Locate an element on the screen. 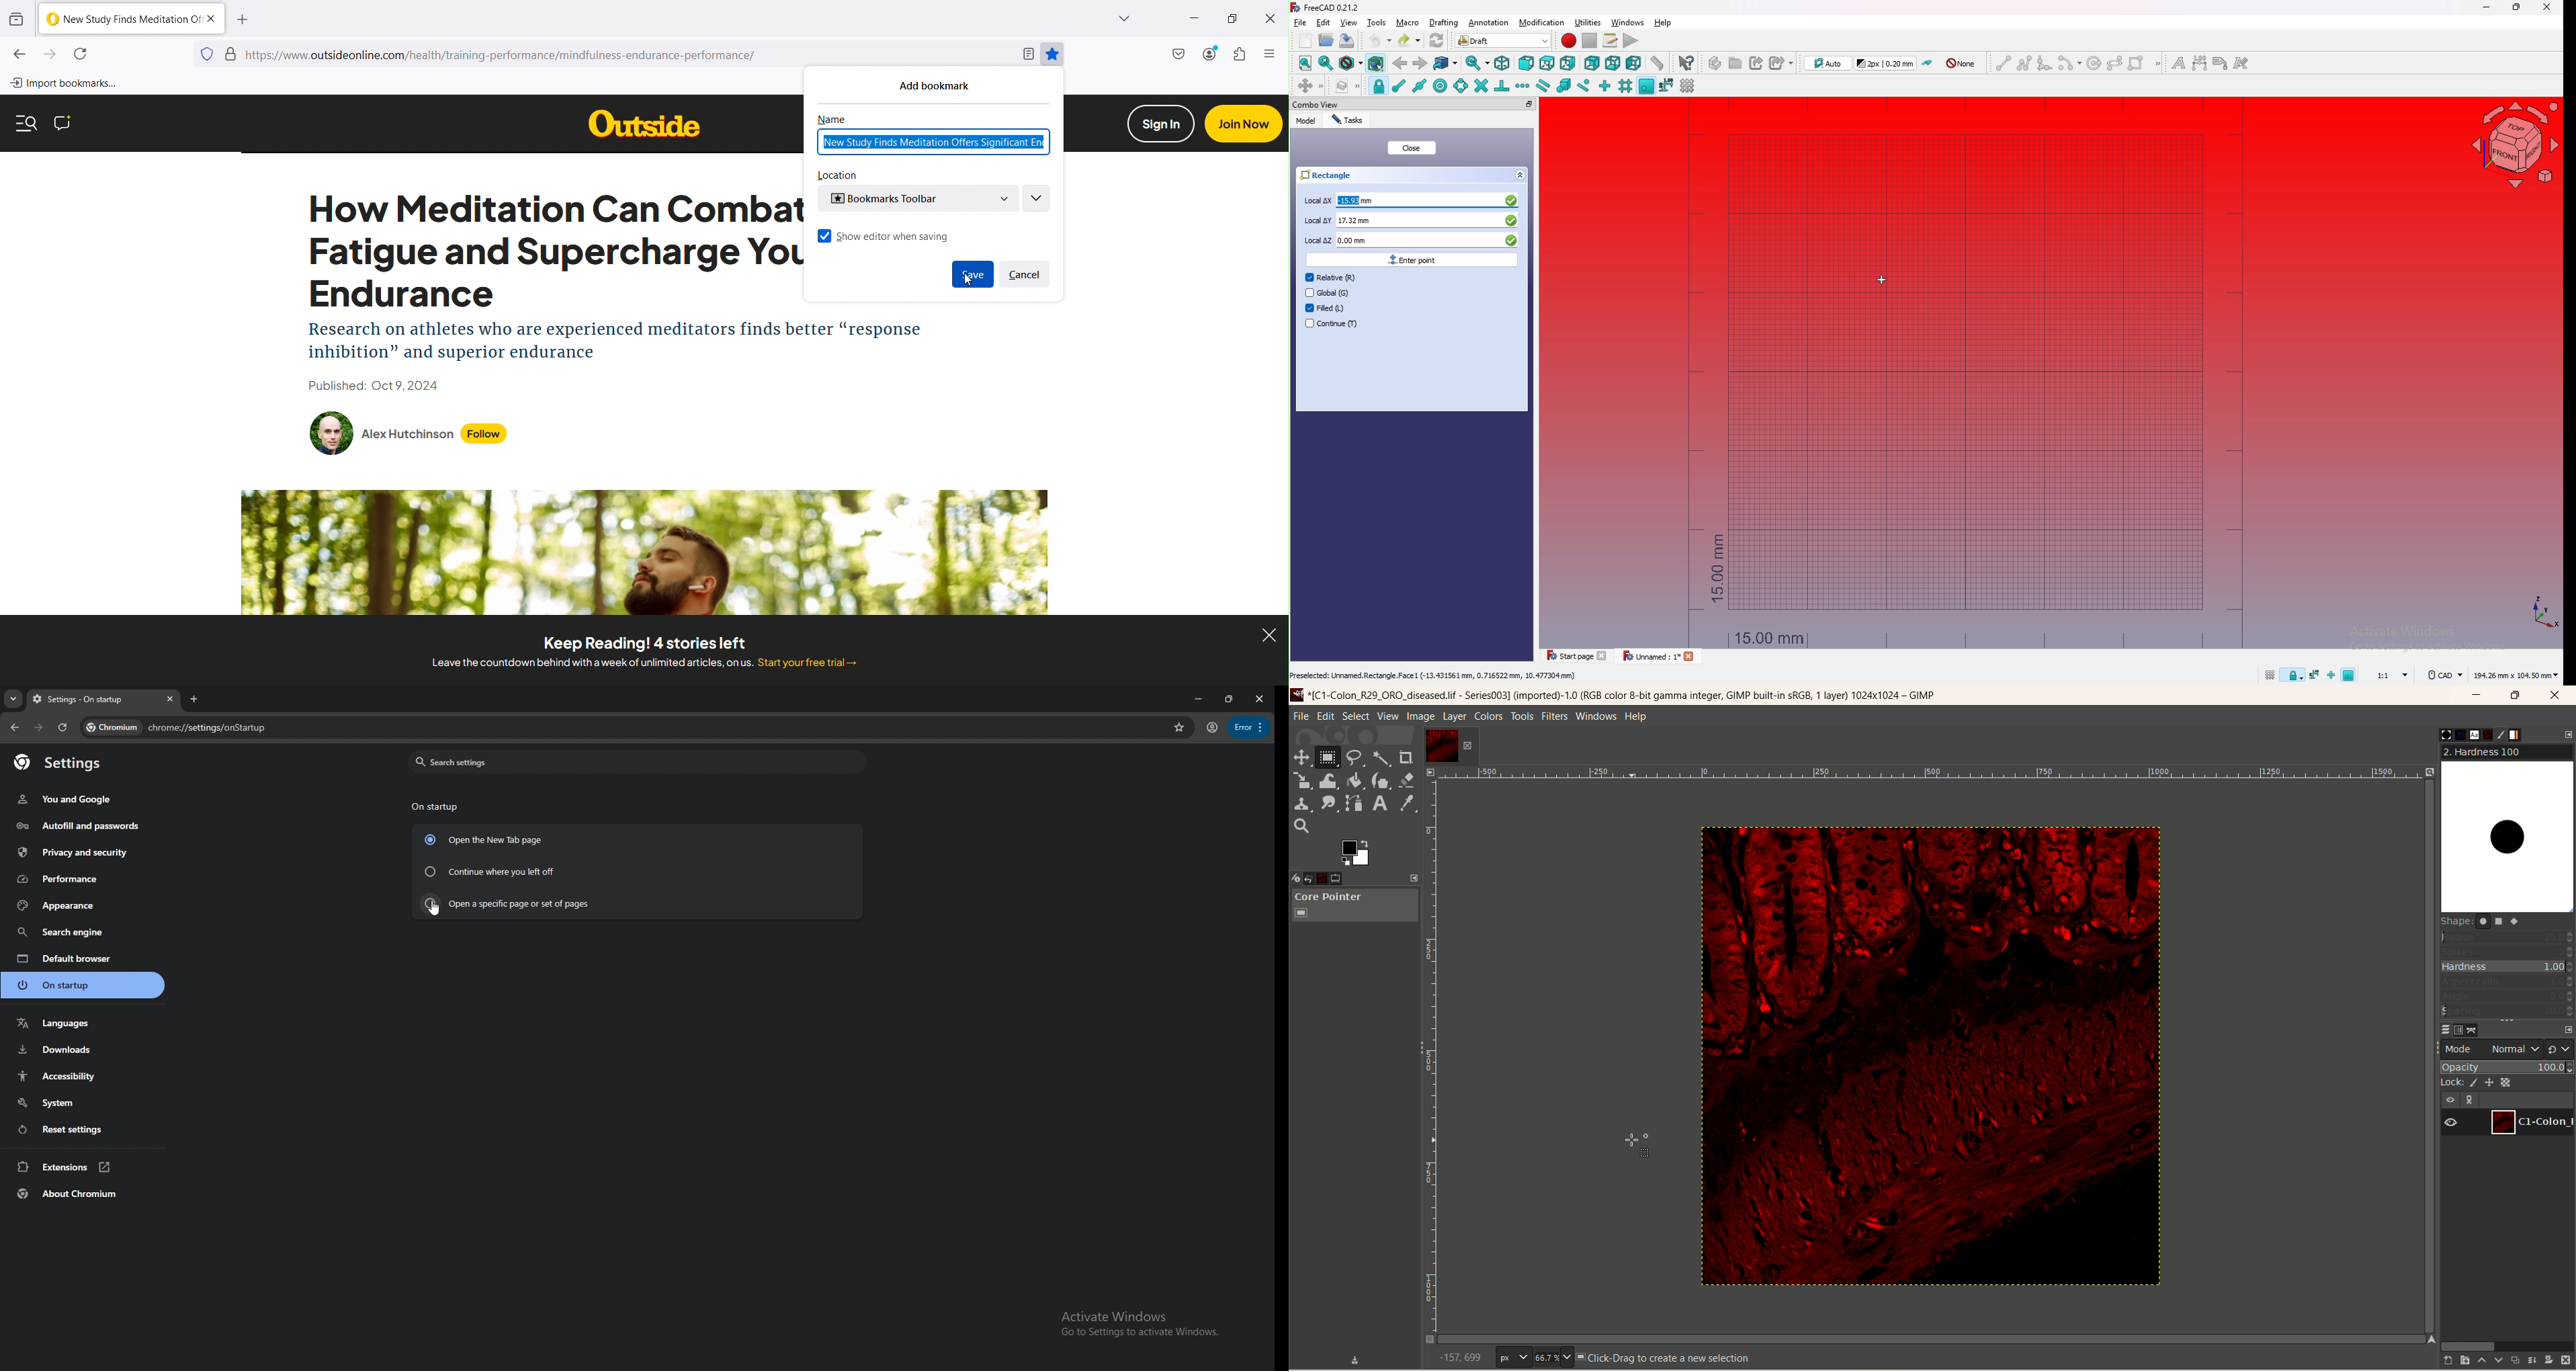  axis is located at coordinates (2542, 611).